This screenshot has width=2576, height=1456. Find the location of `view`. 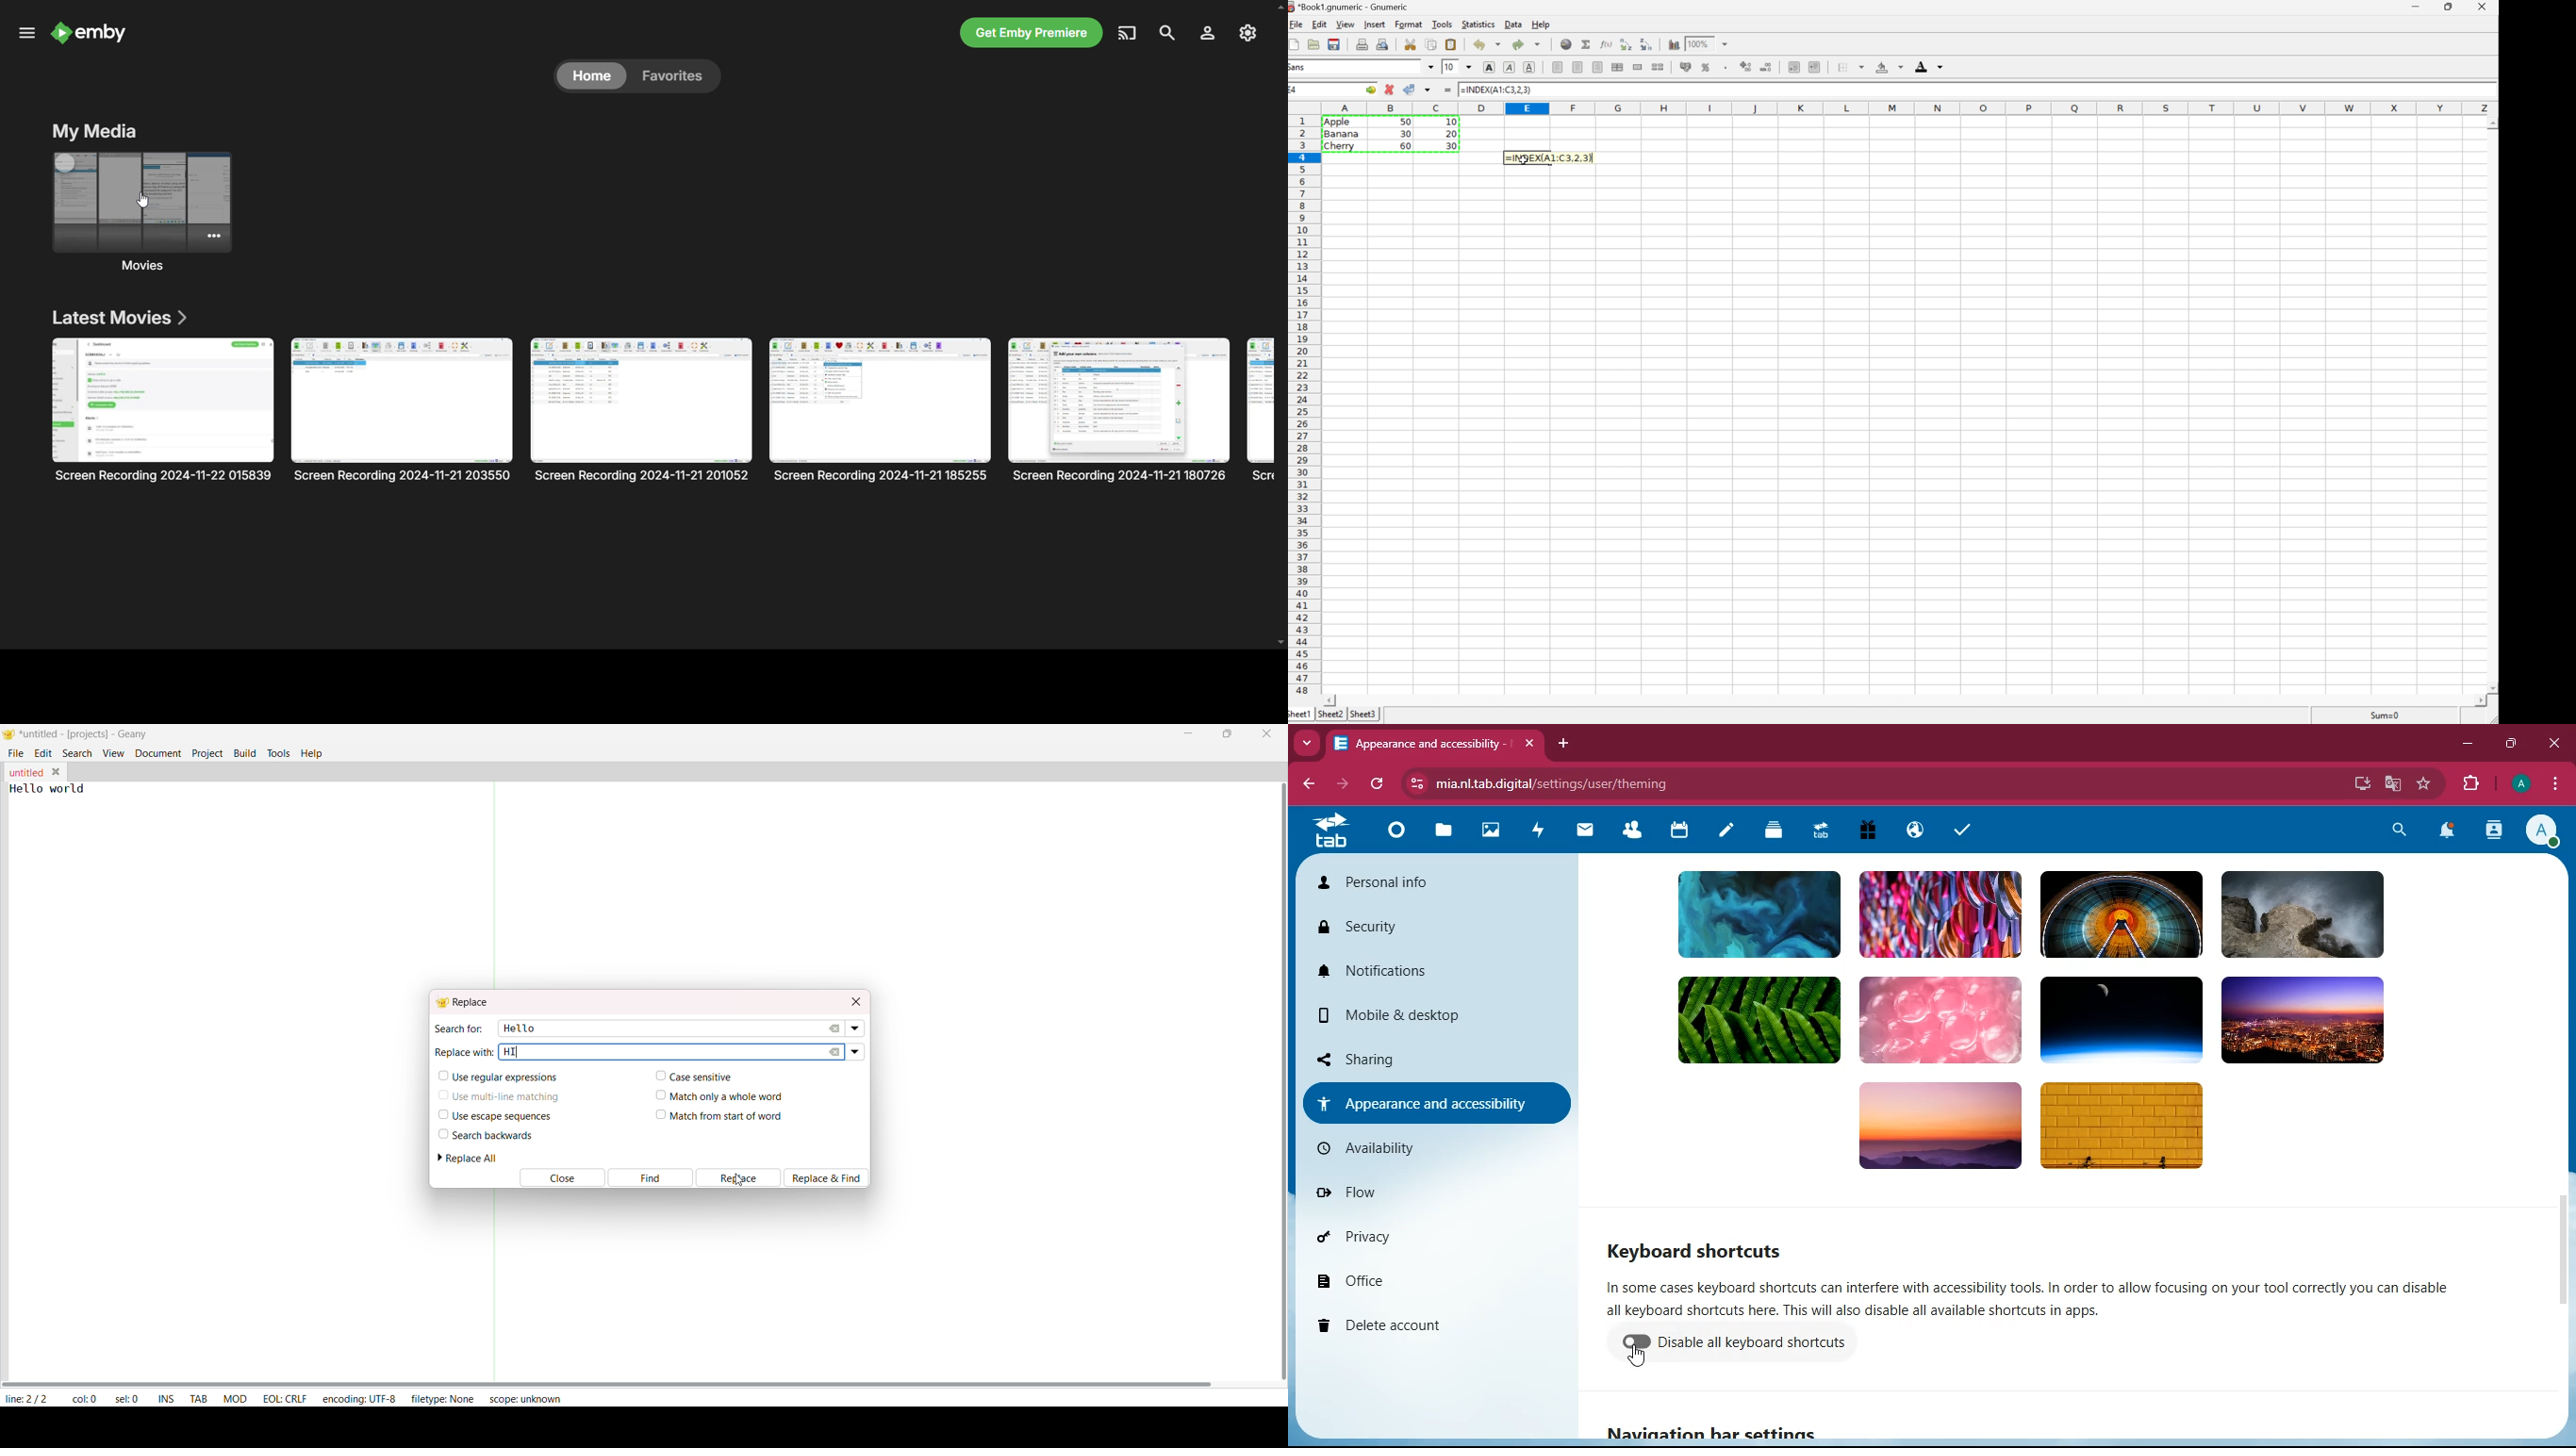

view is located at coordinates (1345, 24).